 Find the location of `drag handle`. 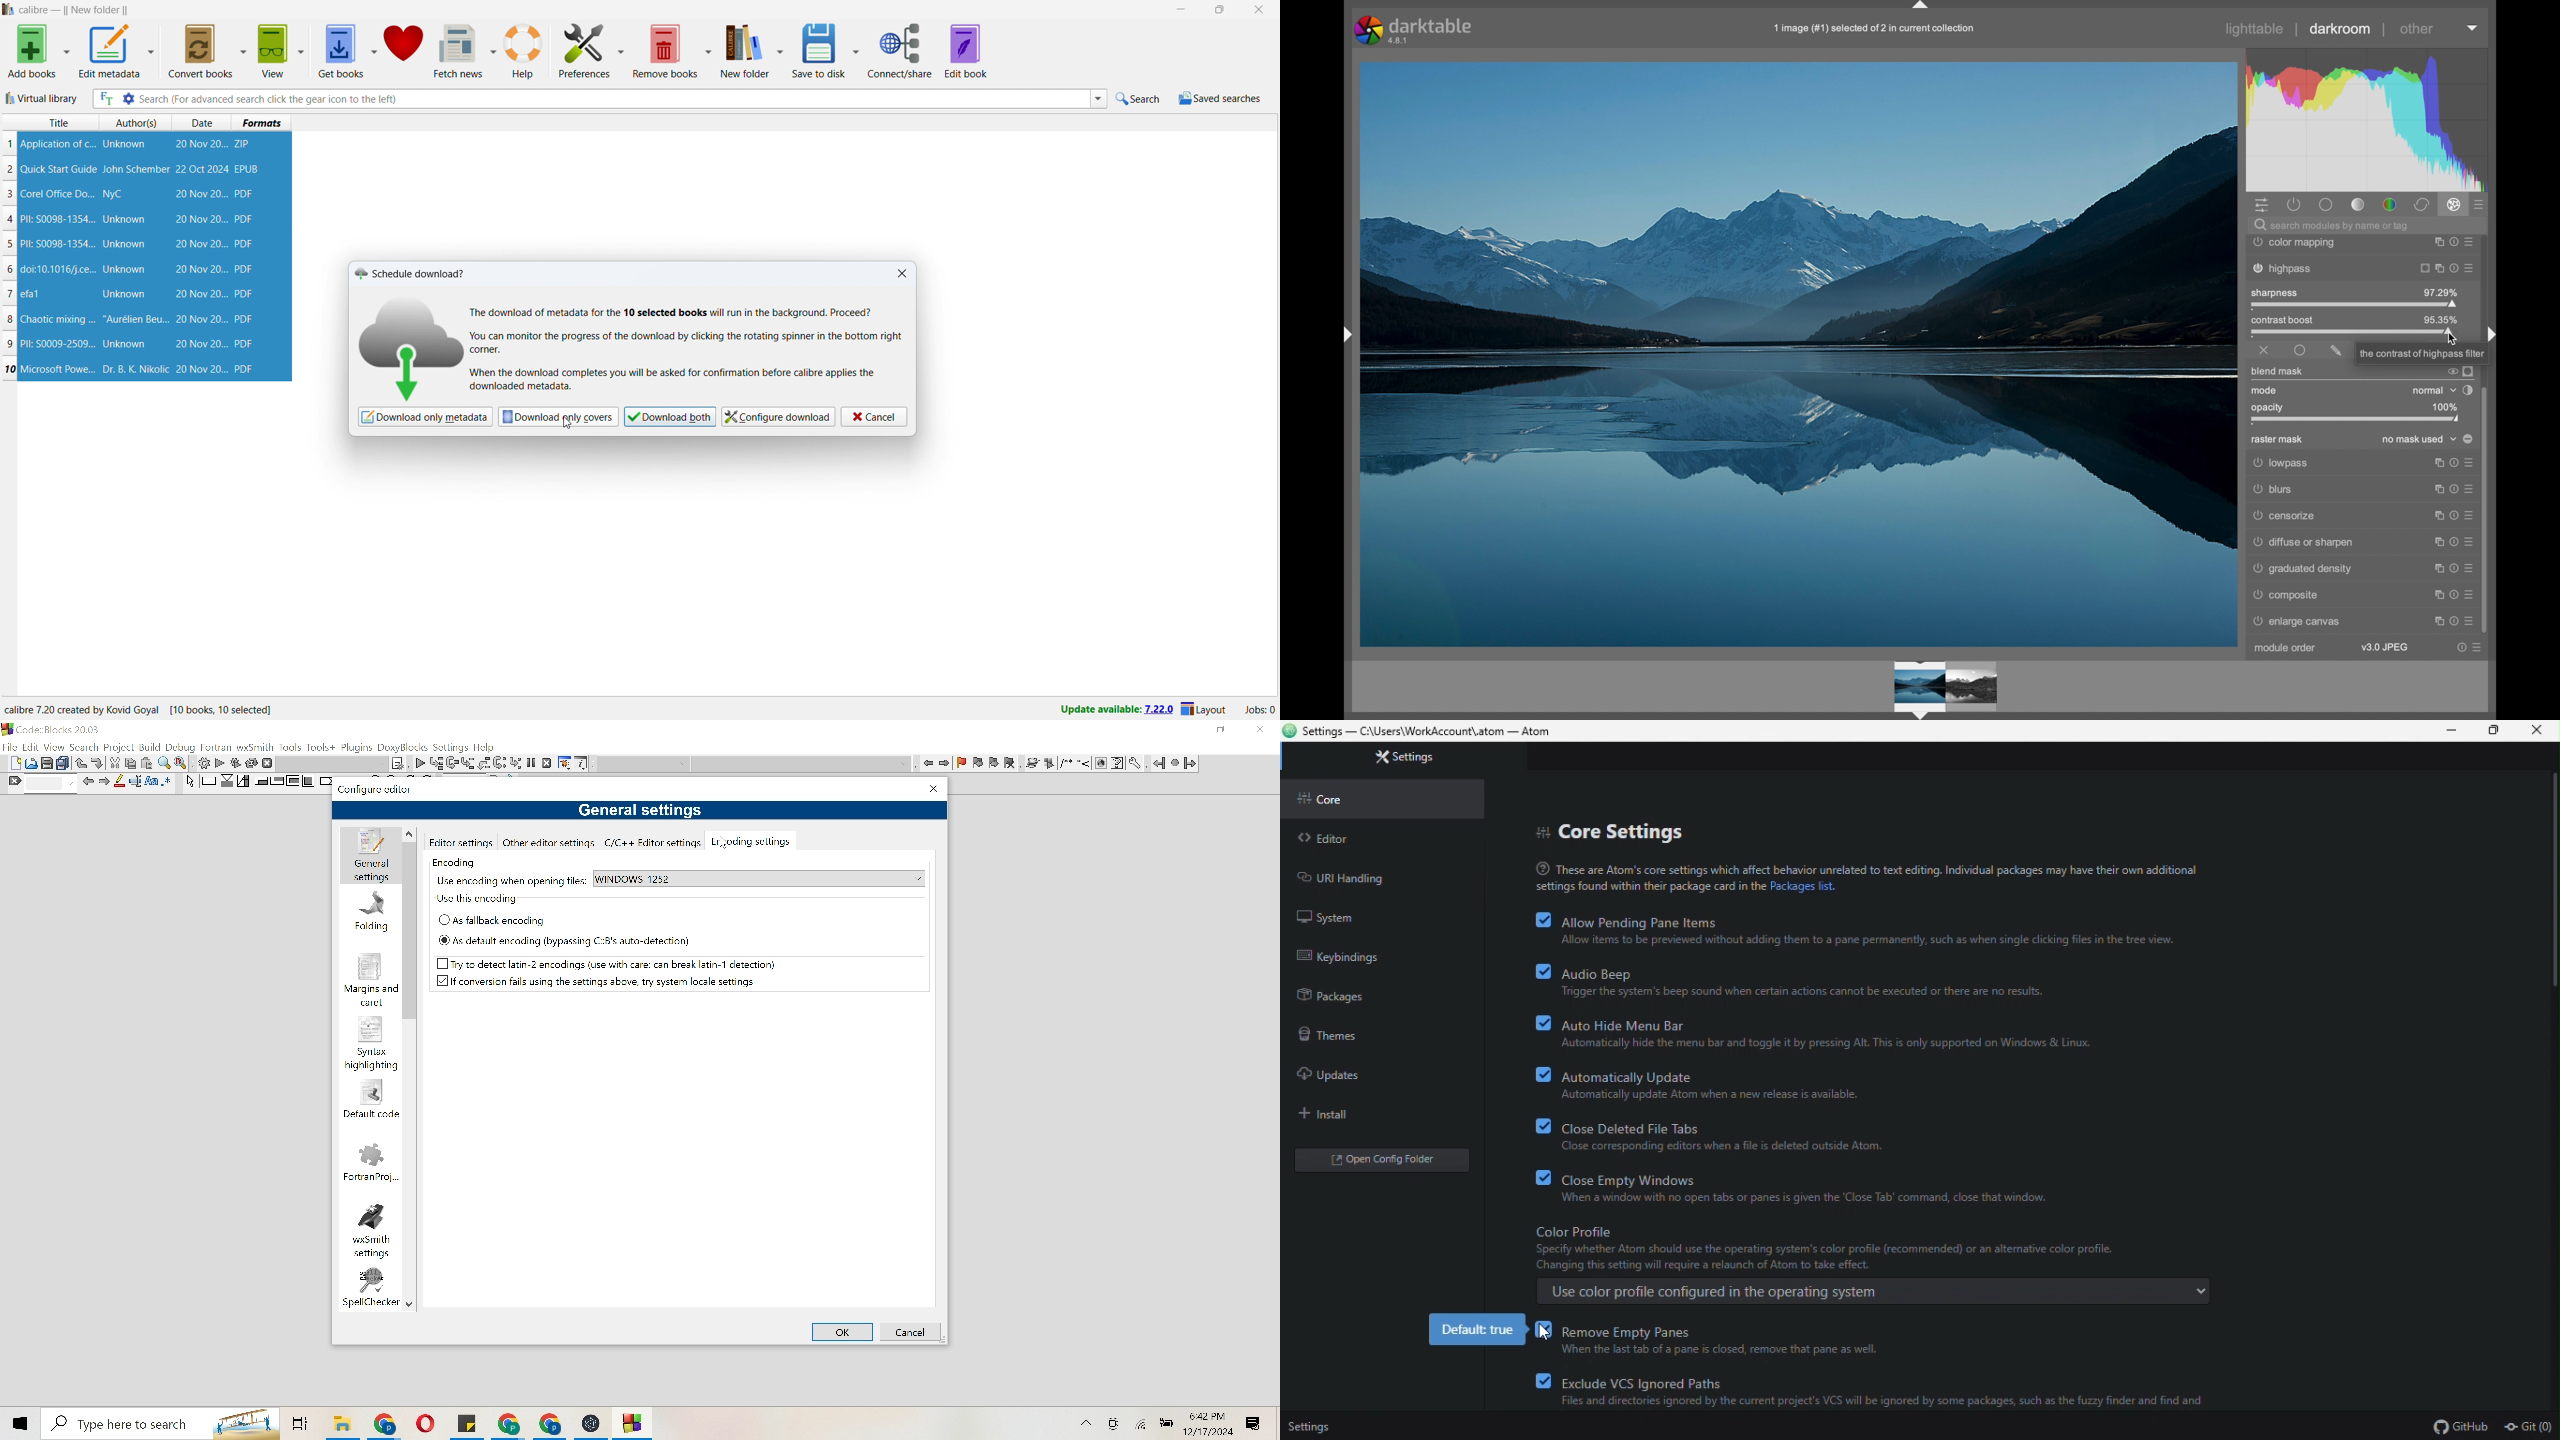

drag handle is located at coordinates (1921, 7).